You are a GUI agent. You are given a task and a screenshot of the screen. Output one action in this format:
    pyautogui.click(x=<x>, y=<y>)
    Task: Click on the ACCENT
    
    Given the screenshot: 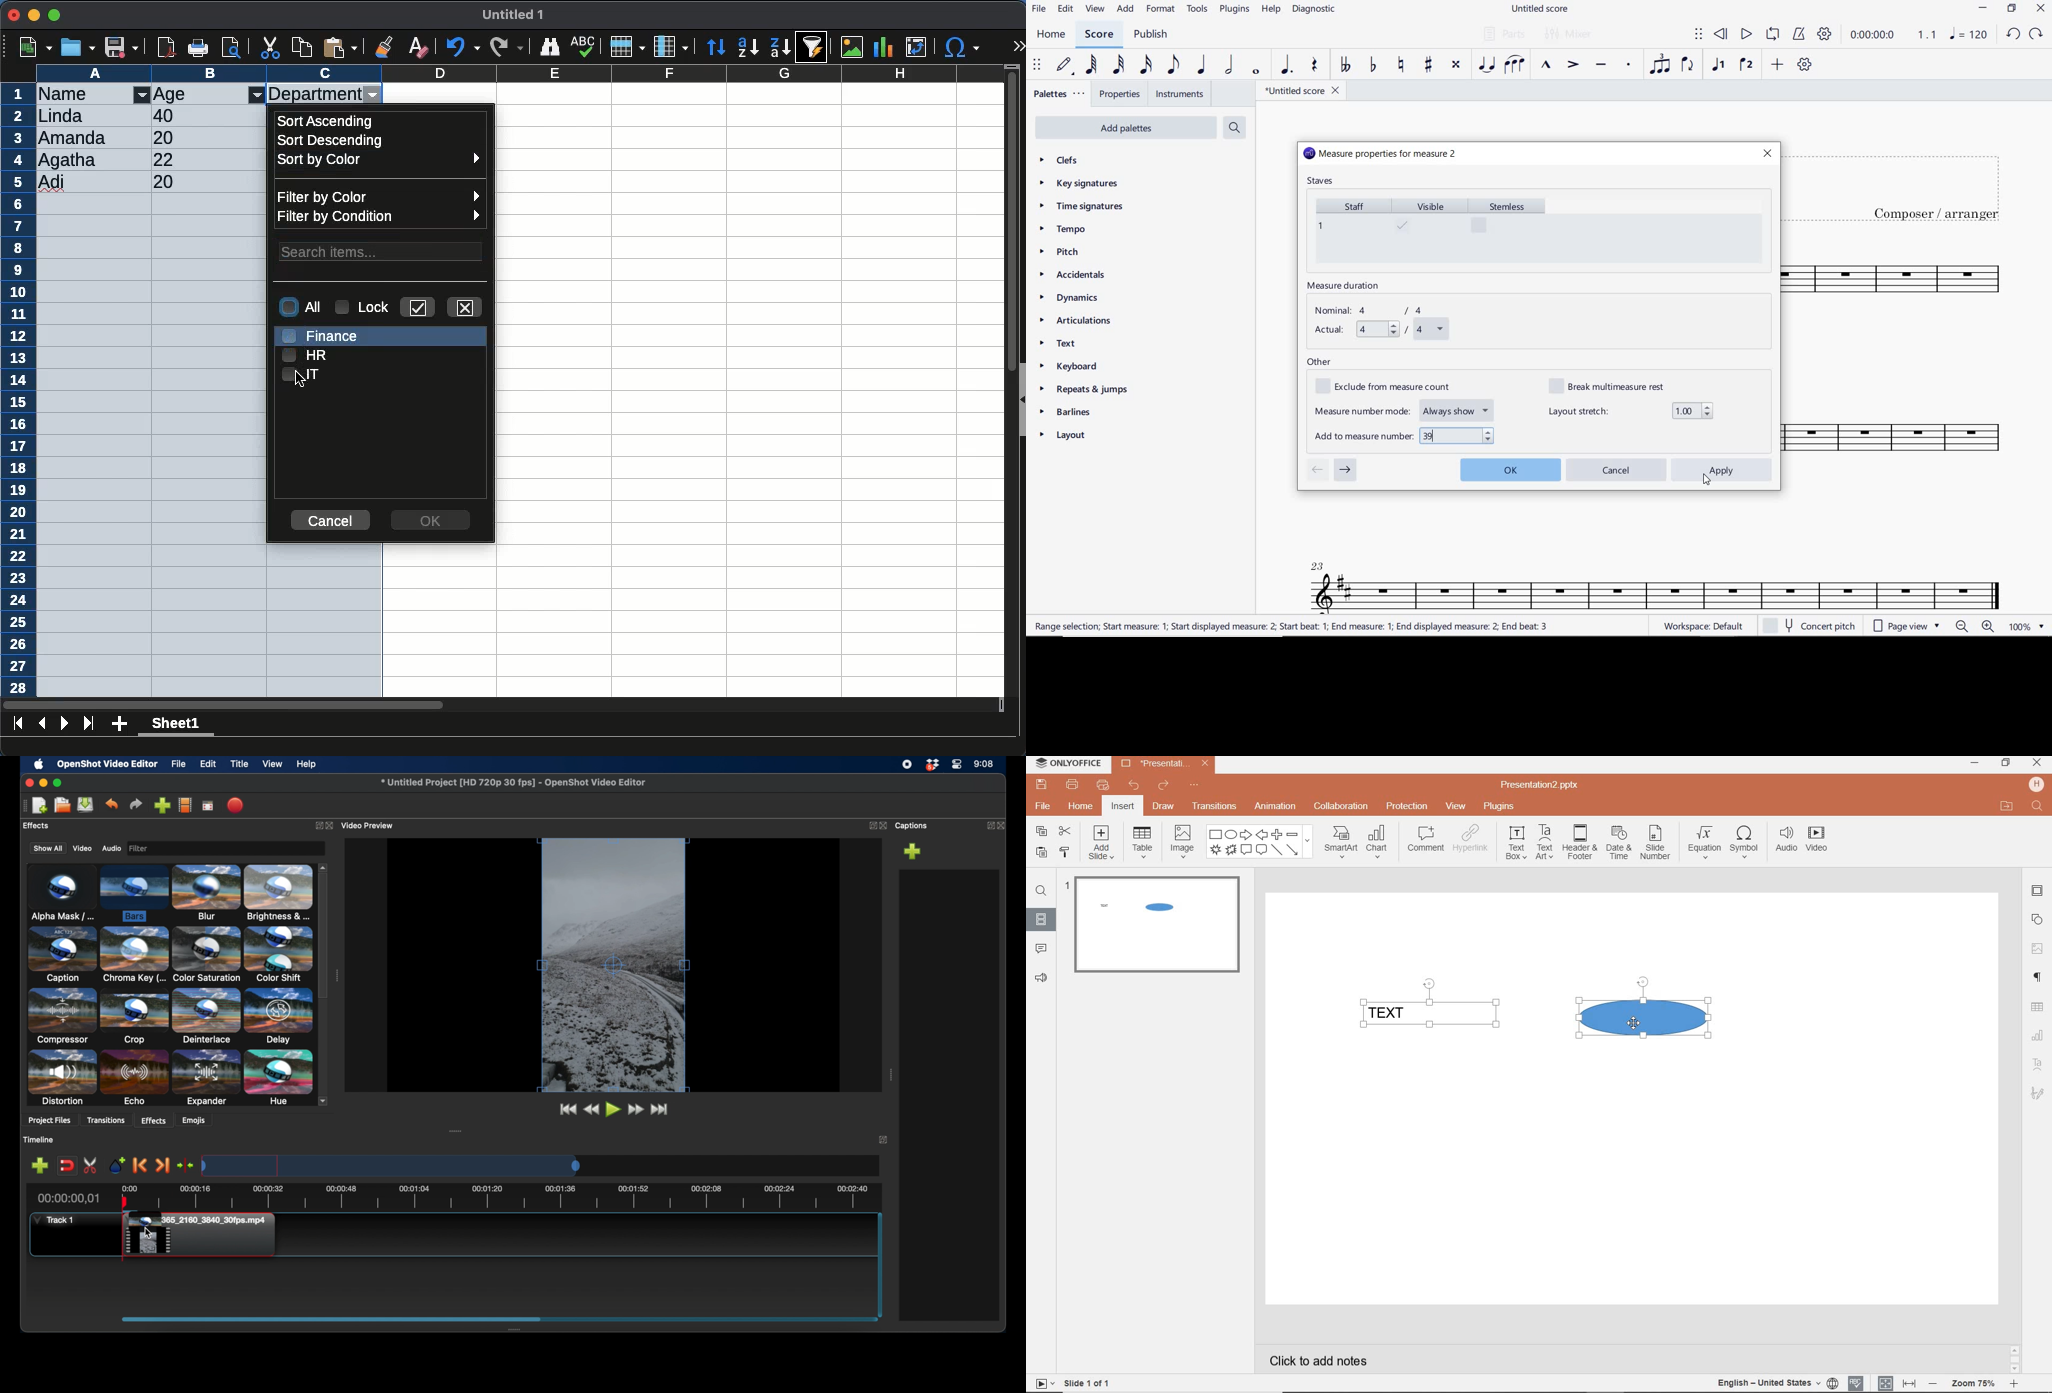 What is the action you would take?
    pyautogui.click(x=1572, y=66)
    